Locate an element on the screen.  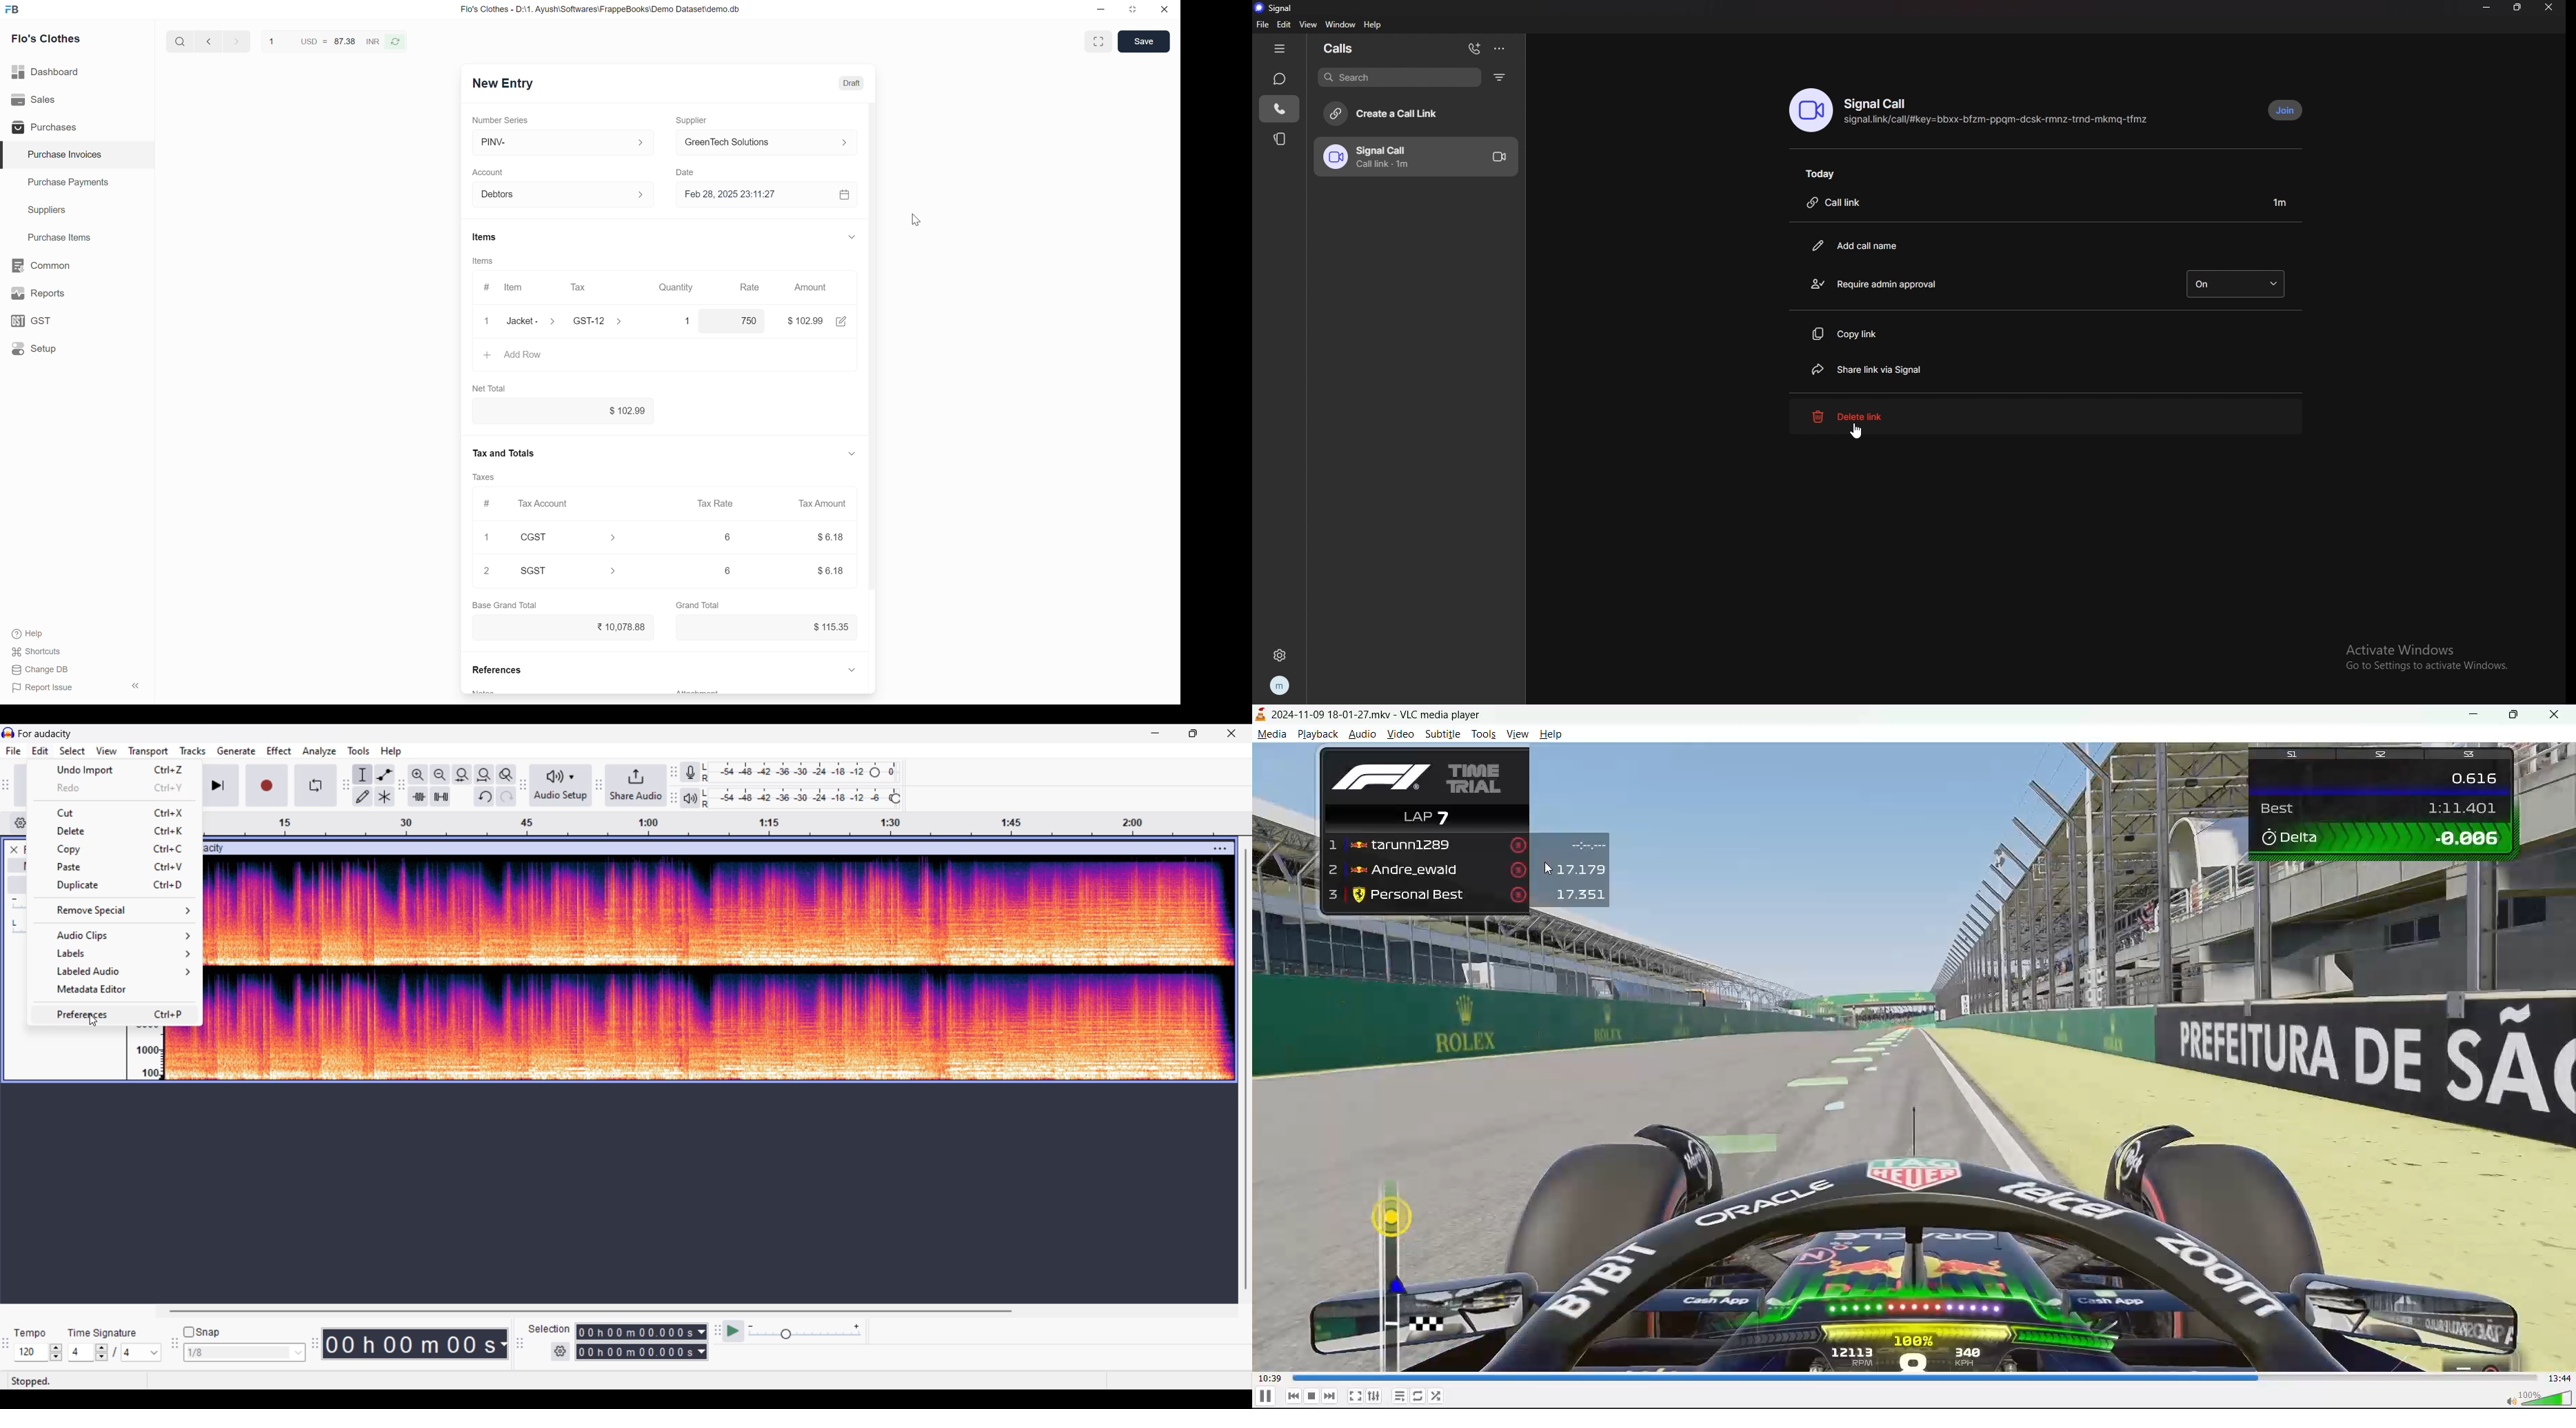
$115.35 is located at coordinates (768, 628).